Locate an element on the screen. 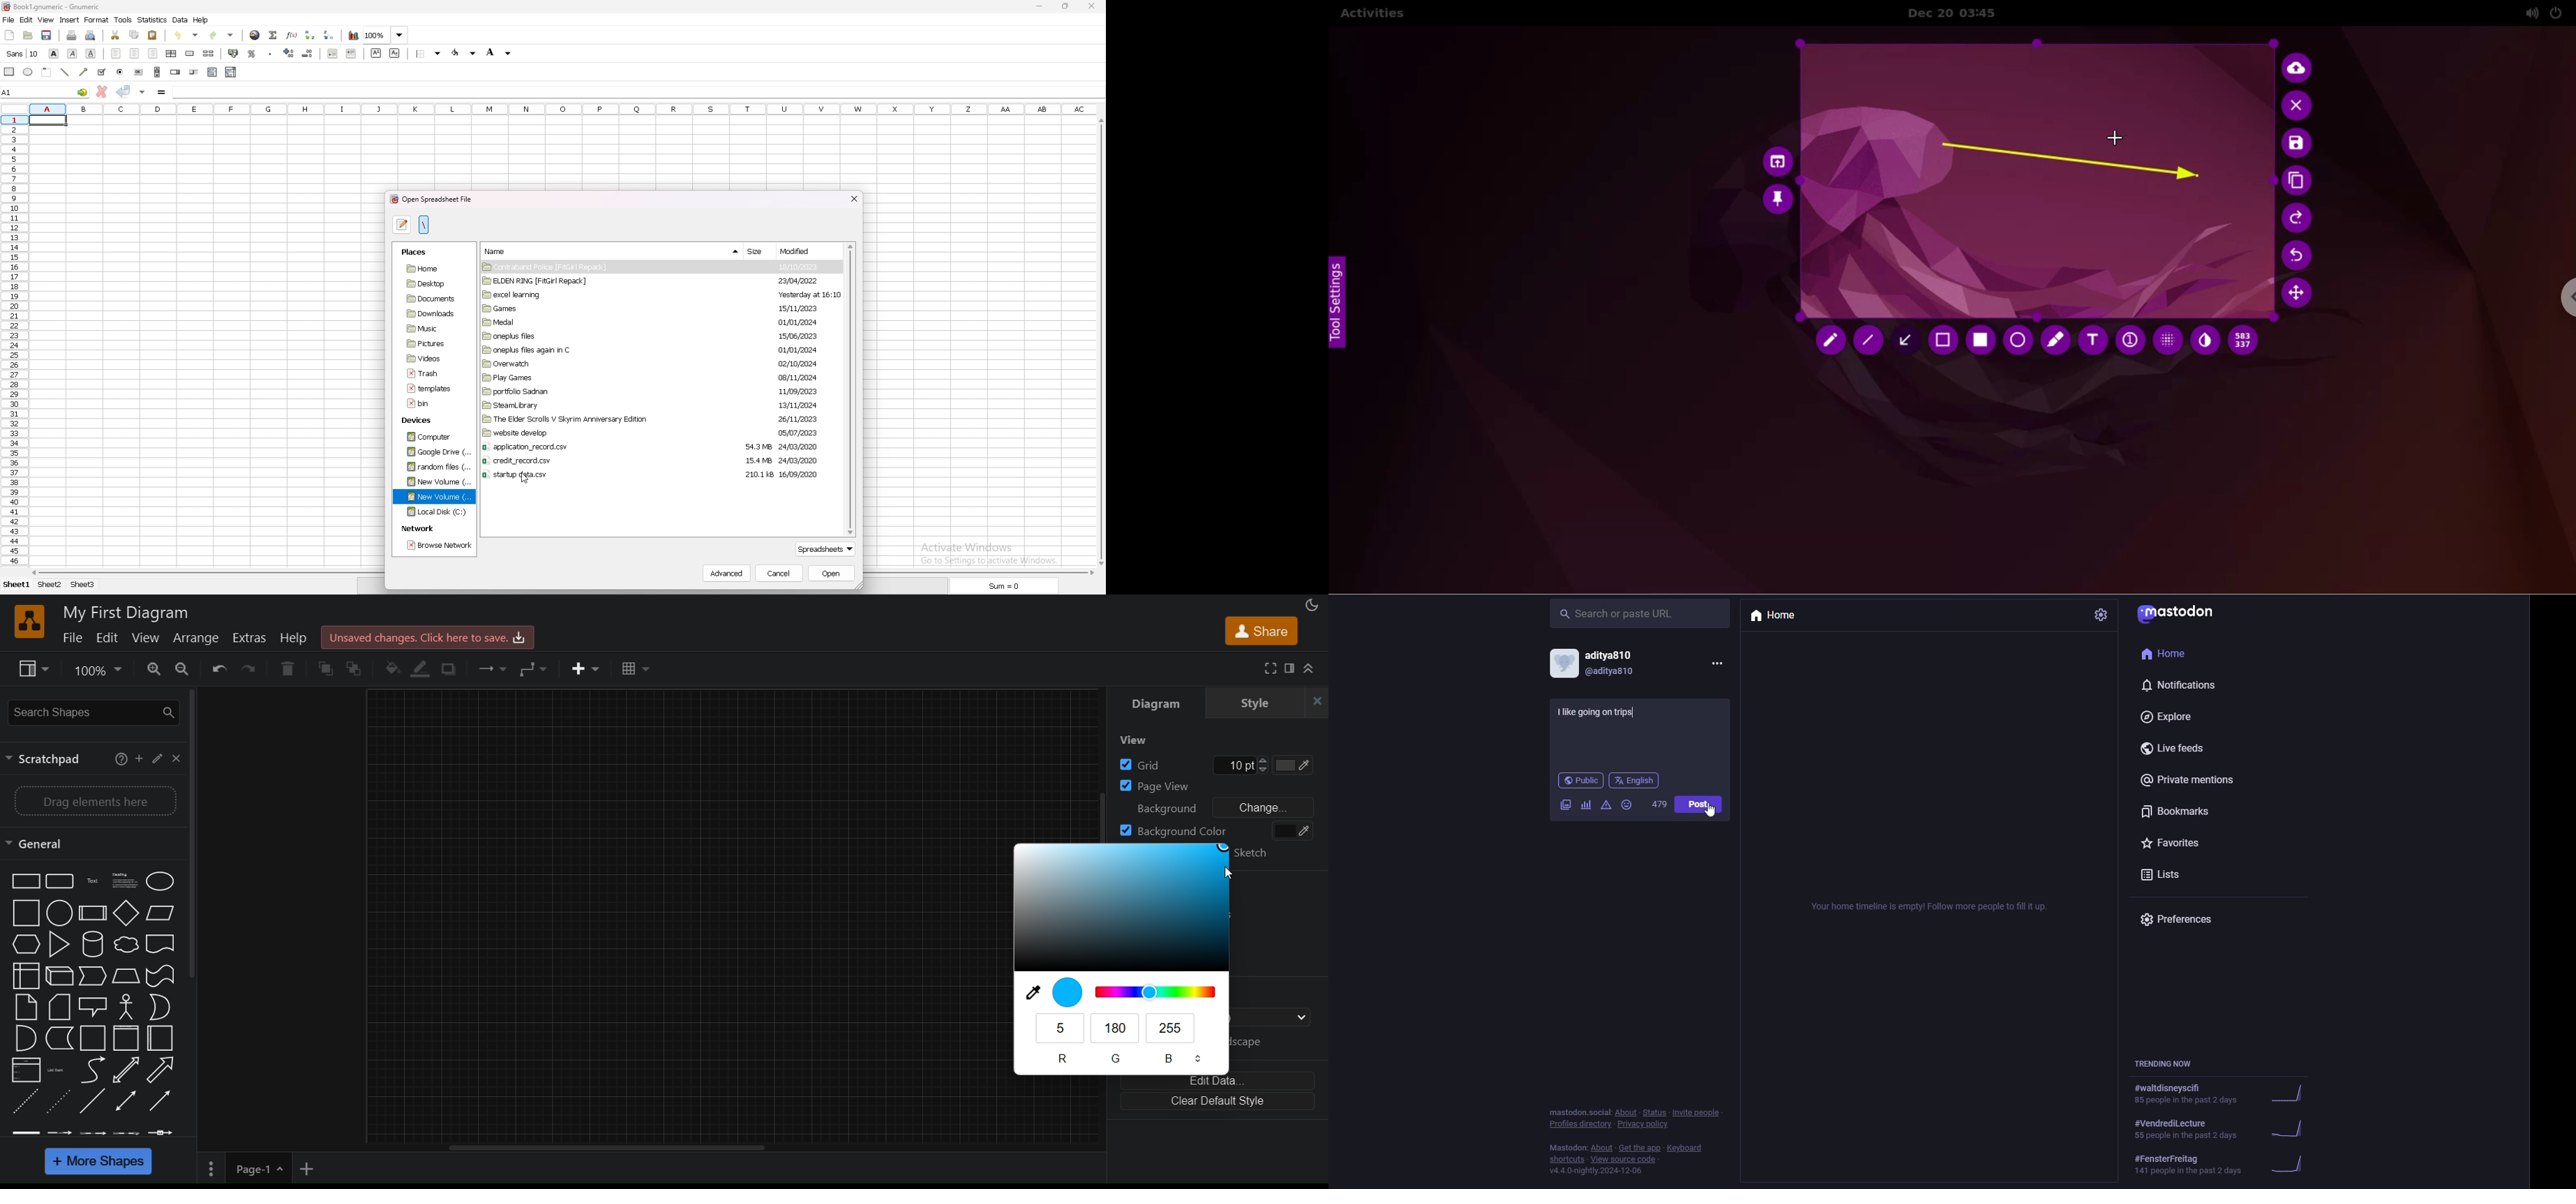 The width and height of the screenshot is (2576, 1204). arrowed line is located at coordinates (83, 72).